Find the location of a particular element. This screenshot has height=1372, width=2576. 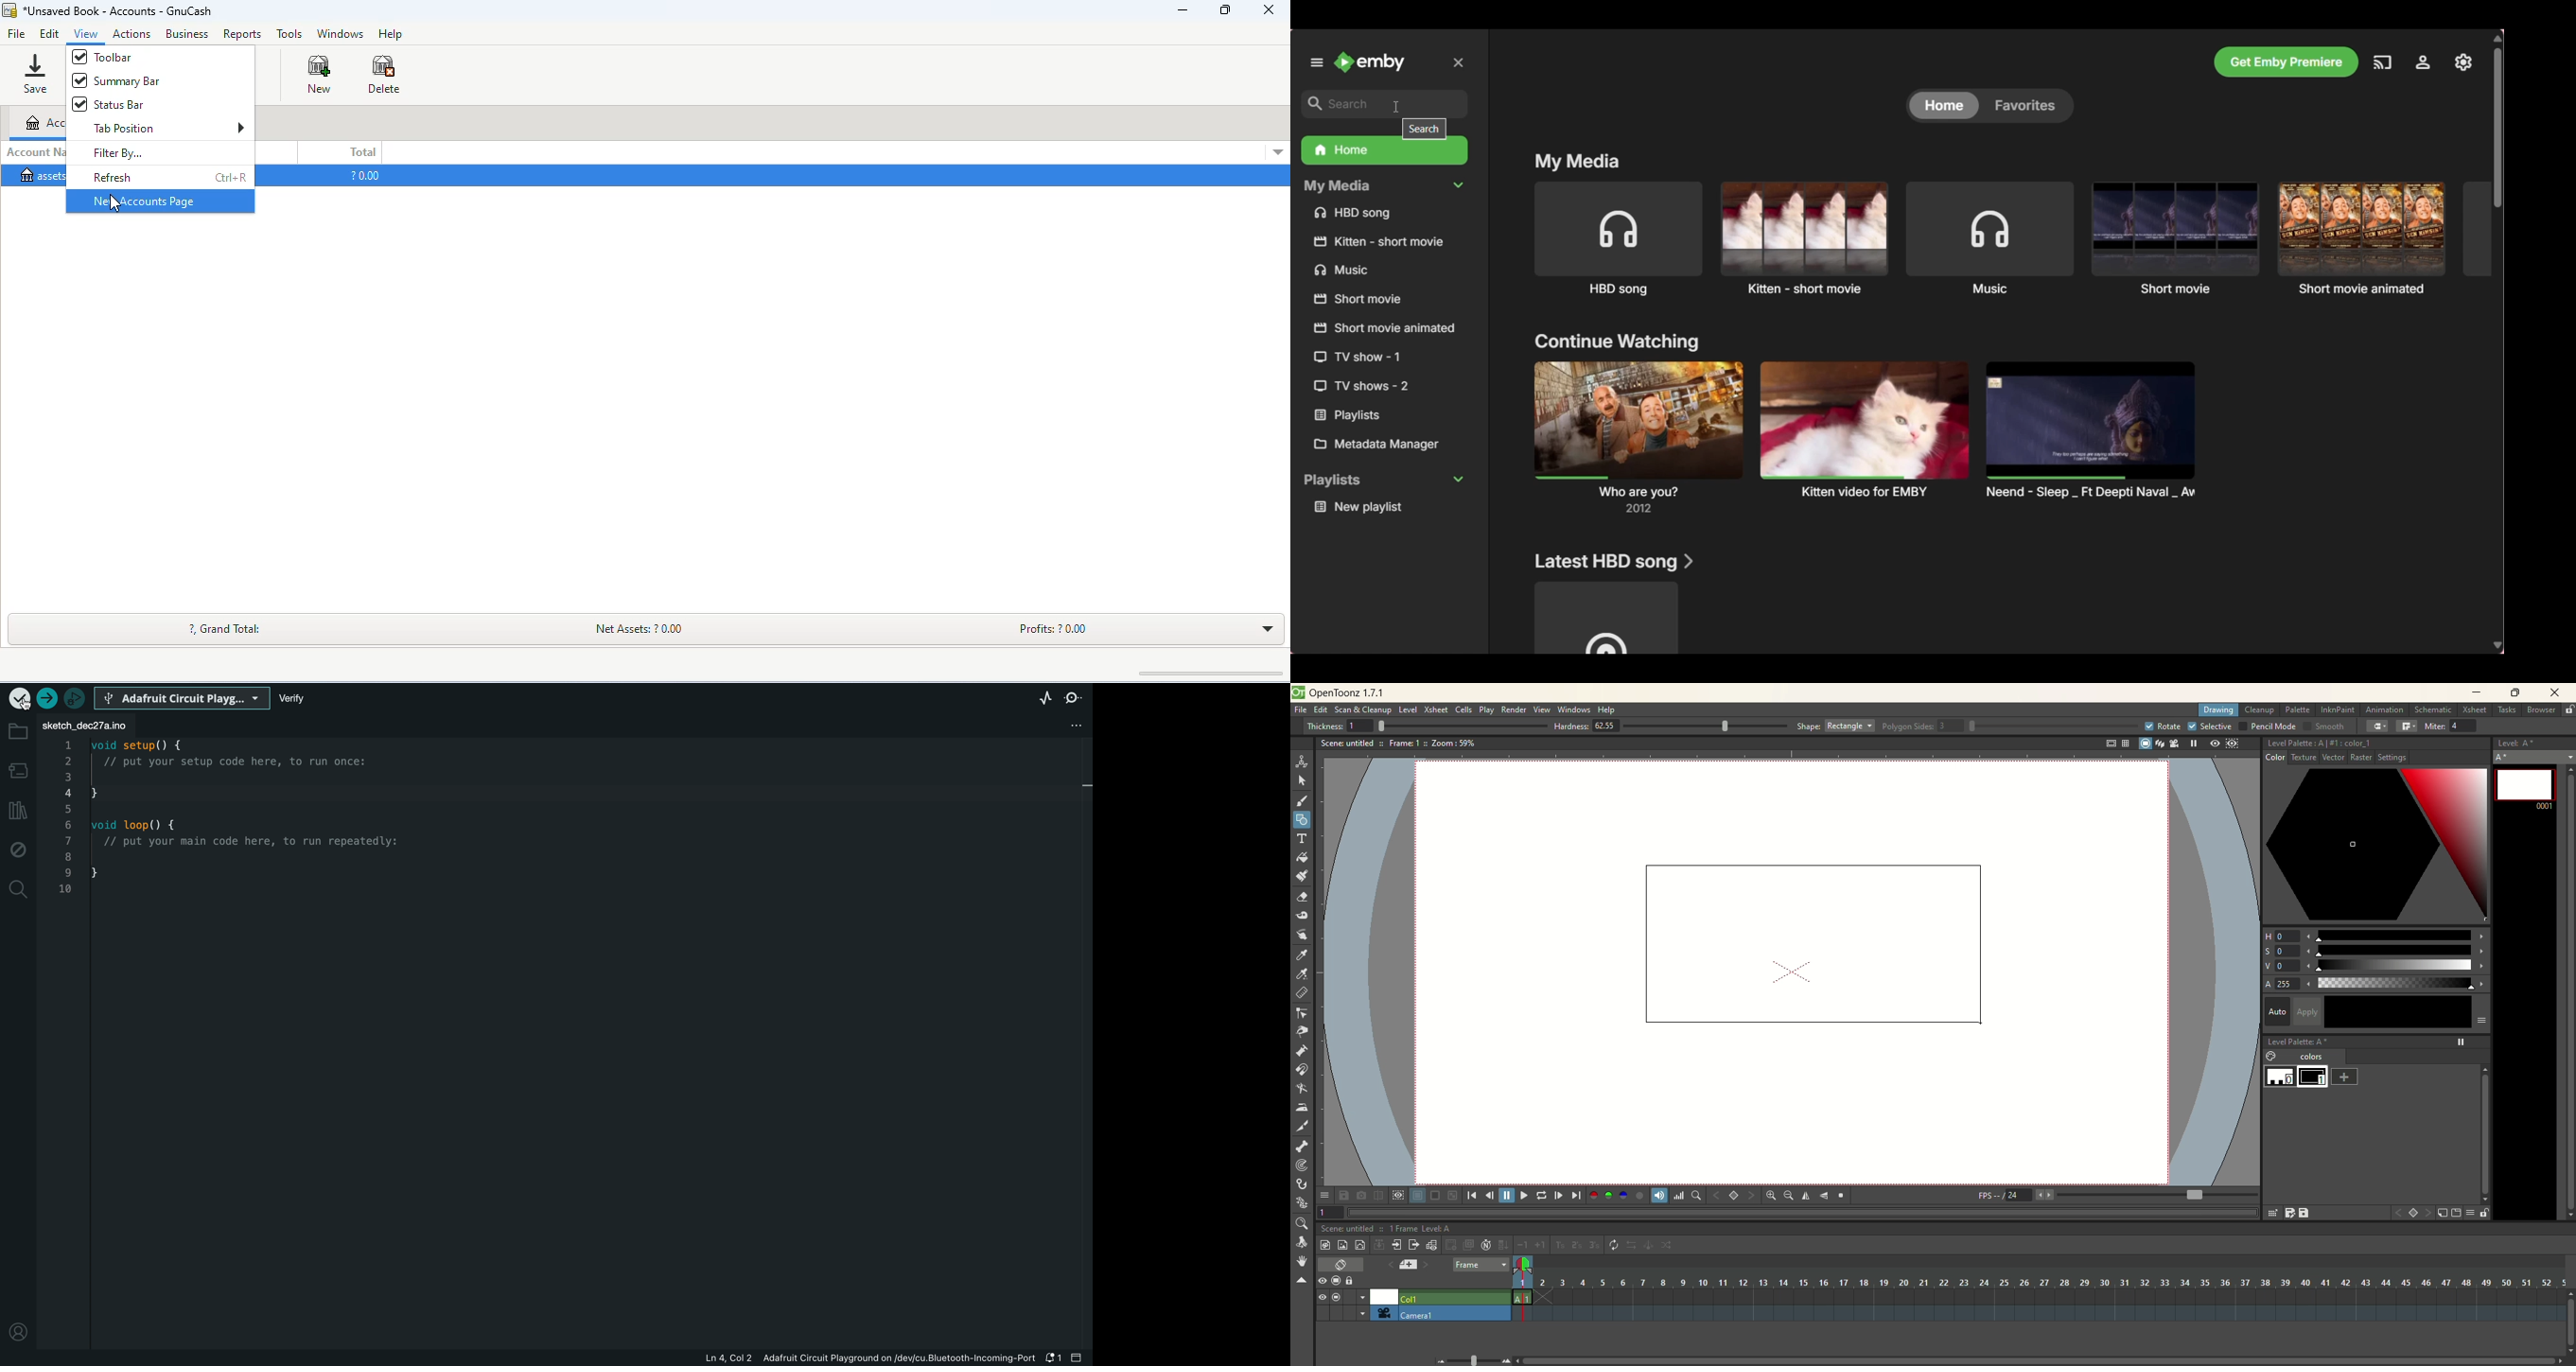

iron is located at coordinates (1301, 1107).